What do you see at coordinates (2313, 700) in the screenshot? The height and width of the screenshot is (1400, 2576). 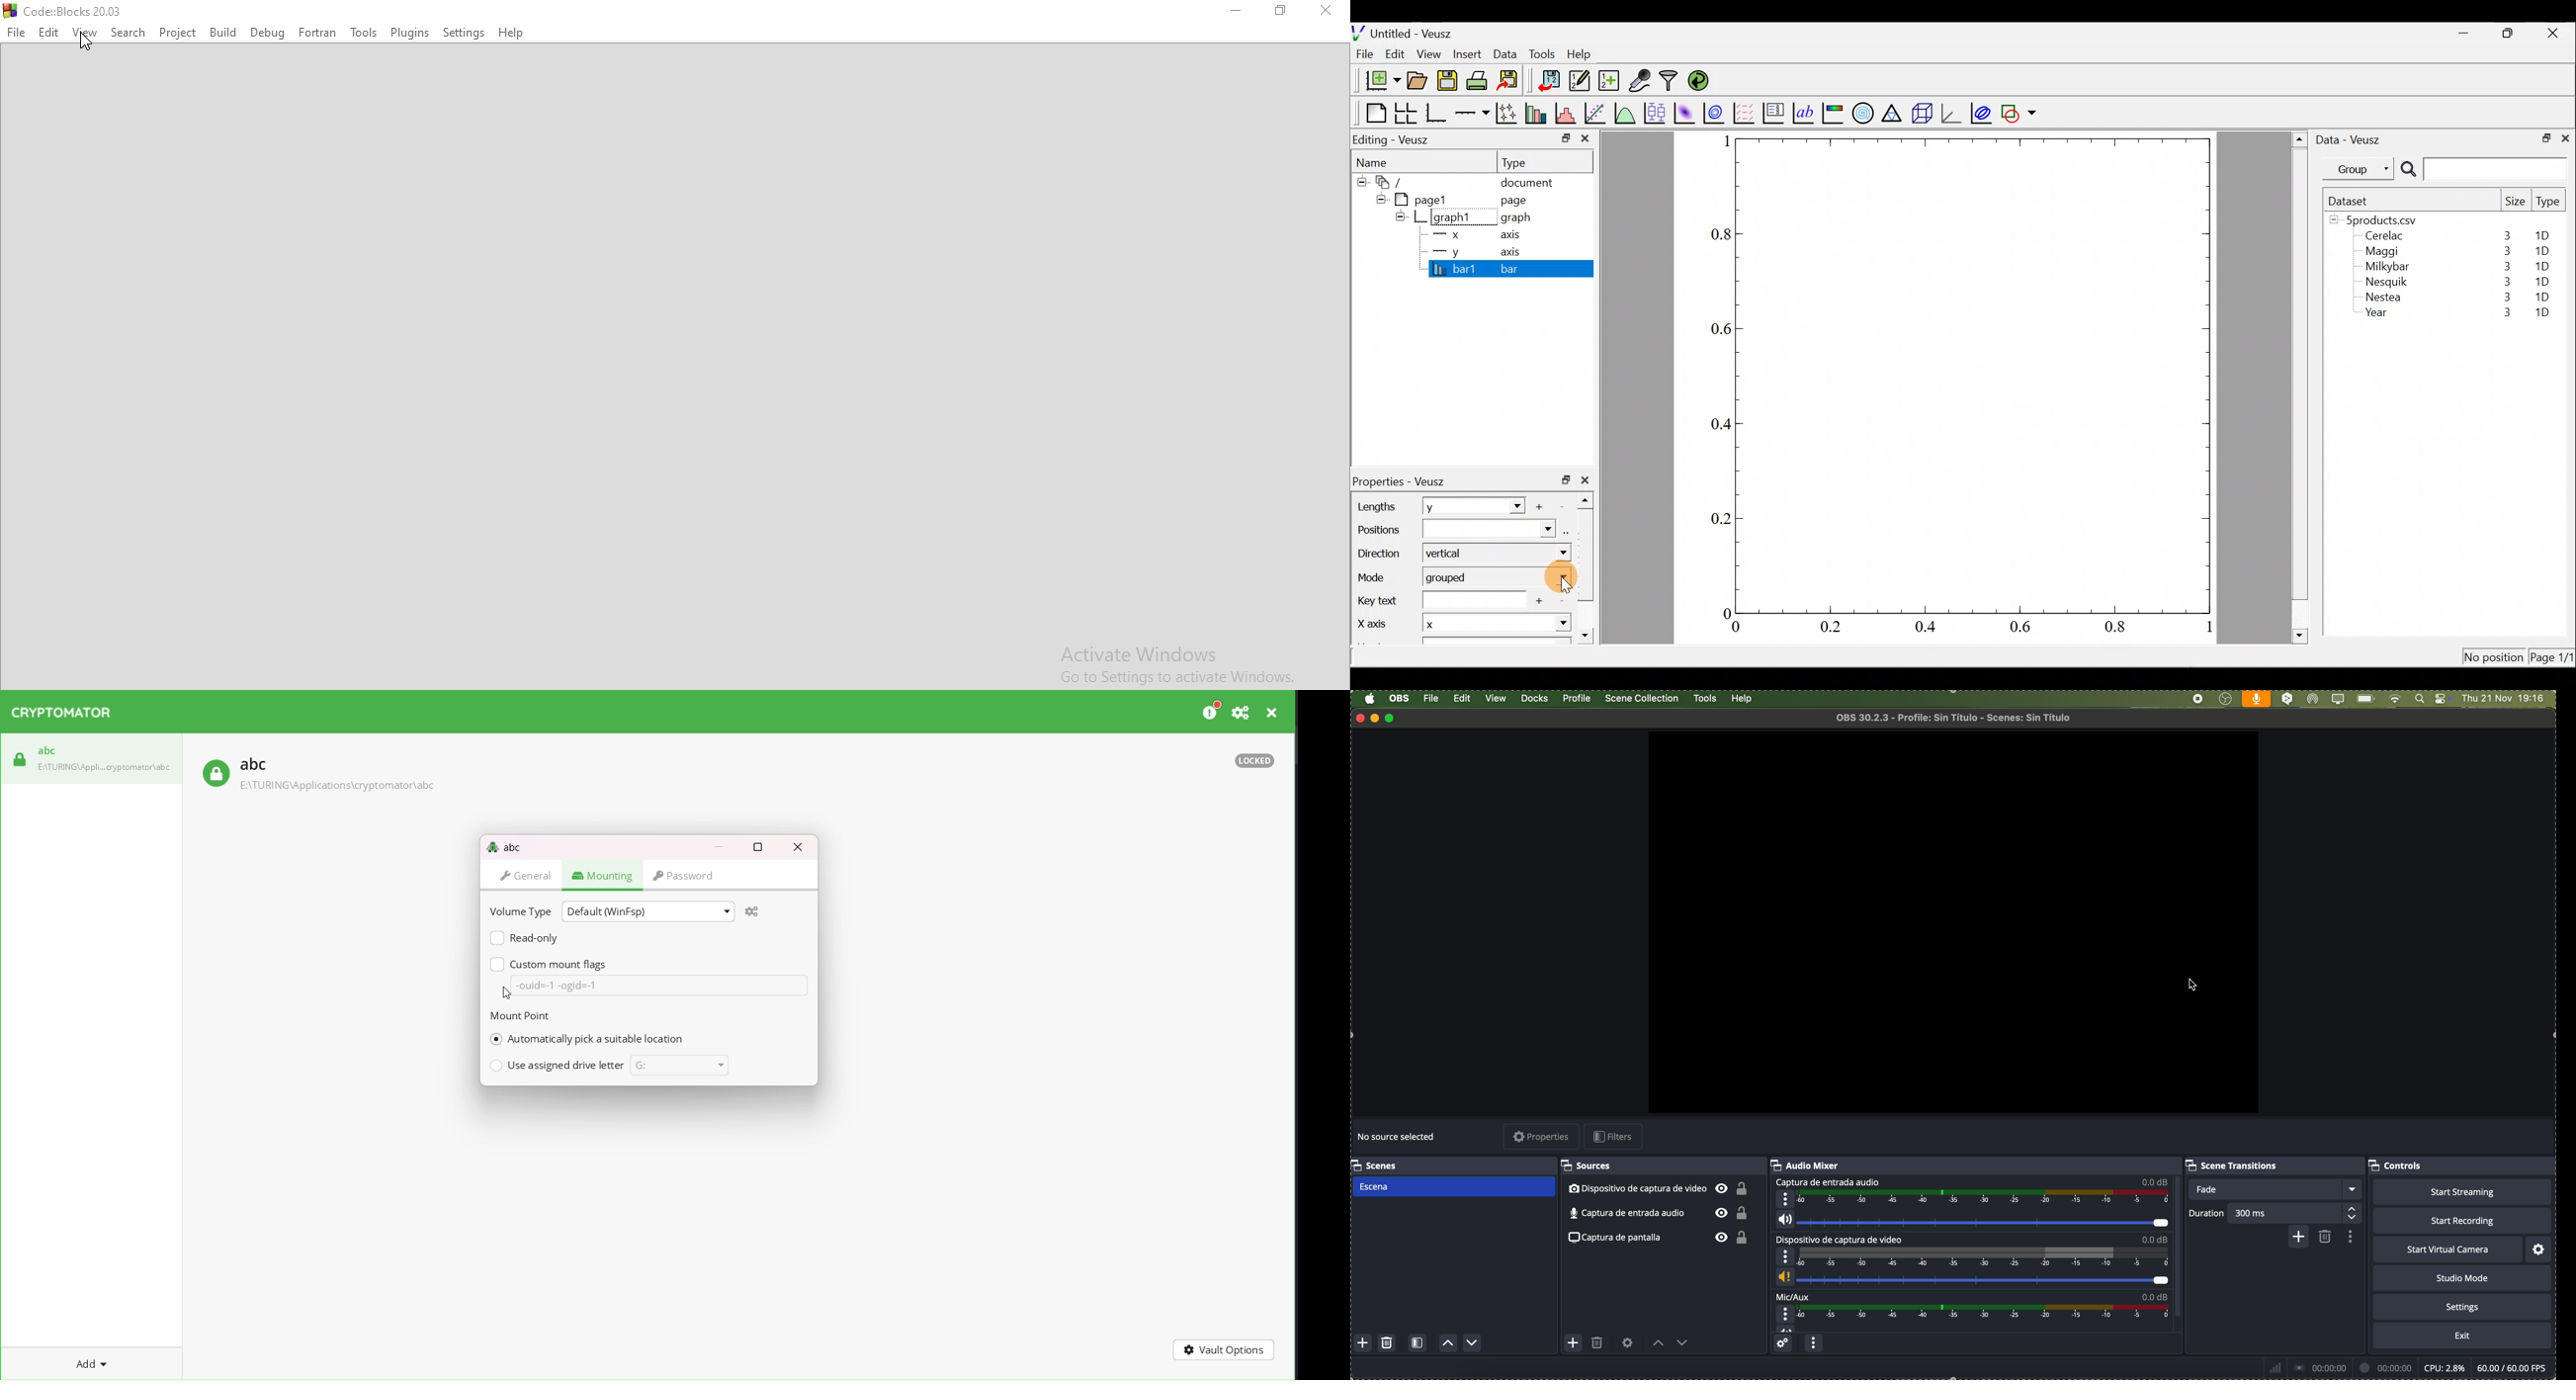 I see `AirDrop` at bounding box center [2313, 700].